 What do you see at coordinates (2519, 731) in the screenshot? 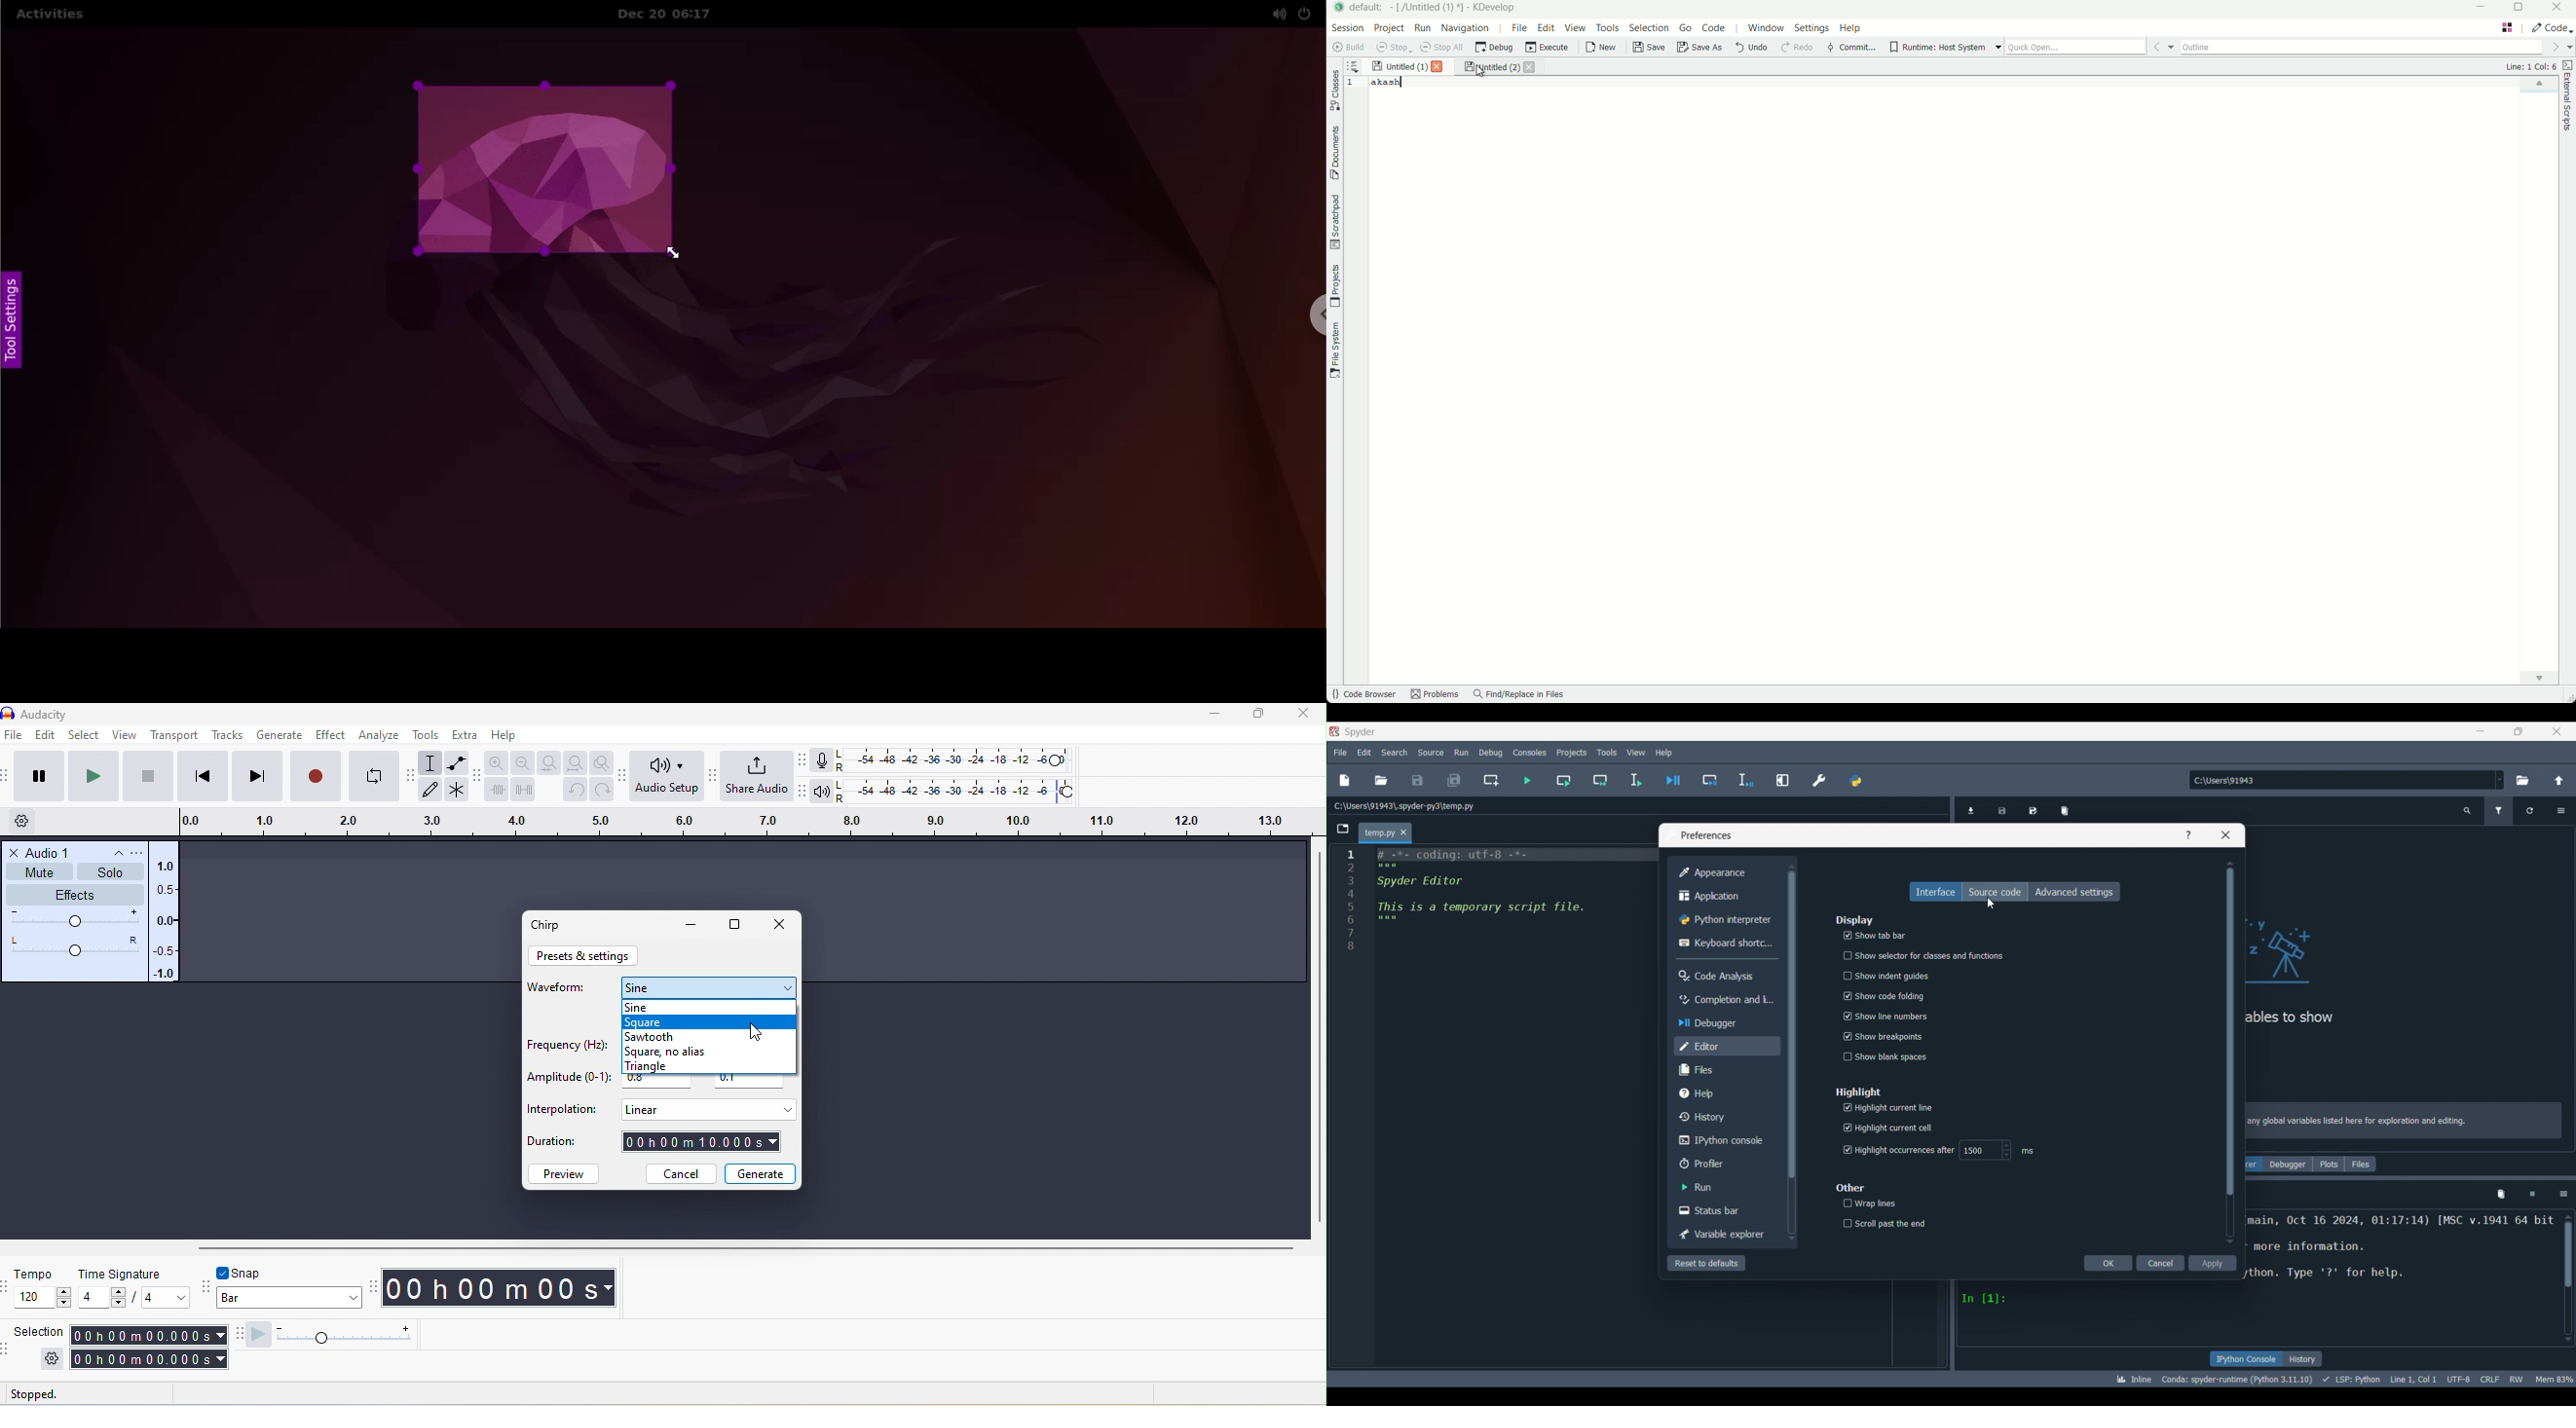
I see `Show interface in a smaller tab` at bounding box center [2519, 731].